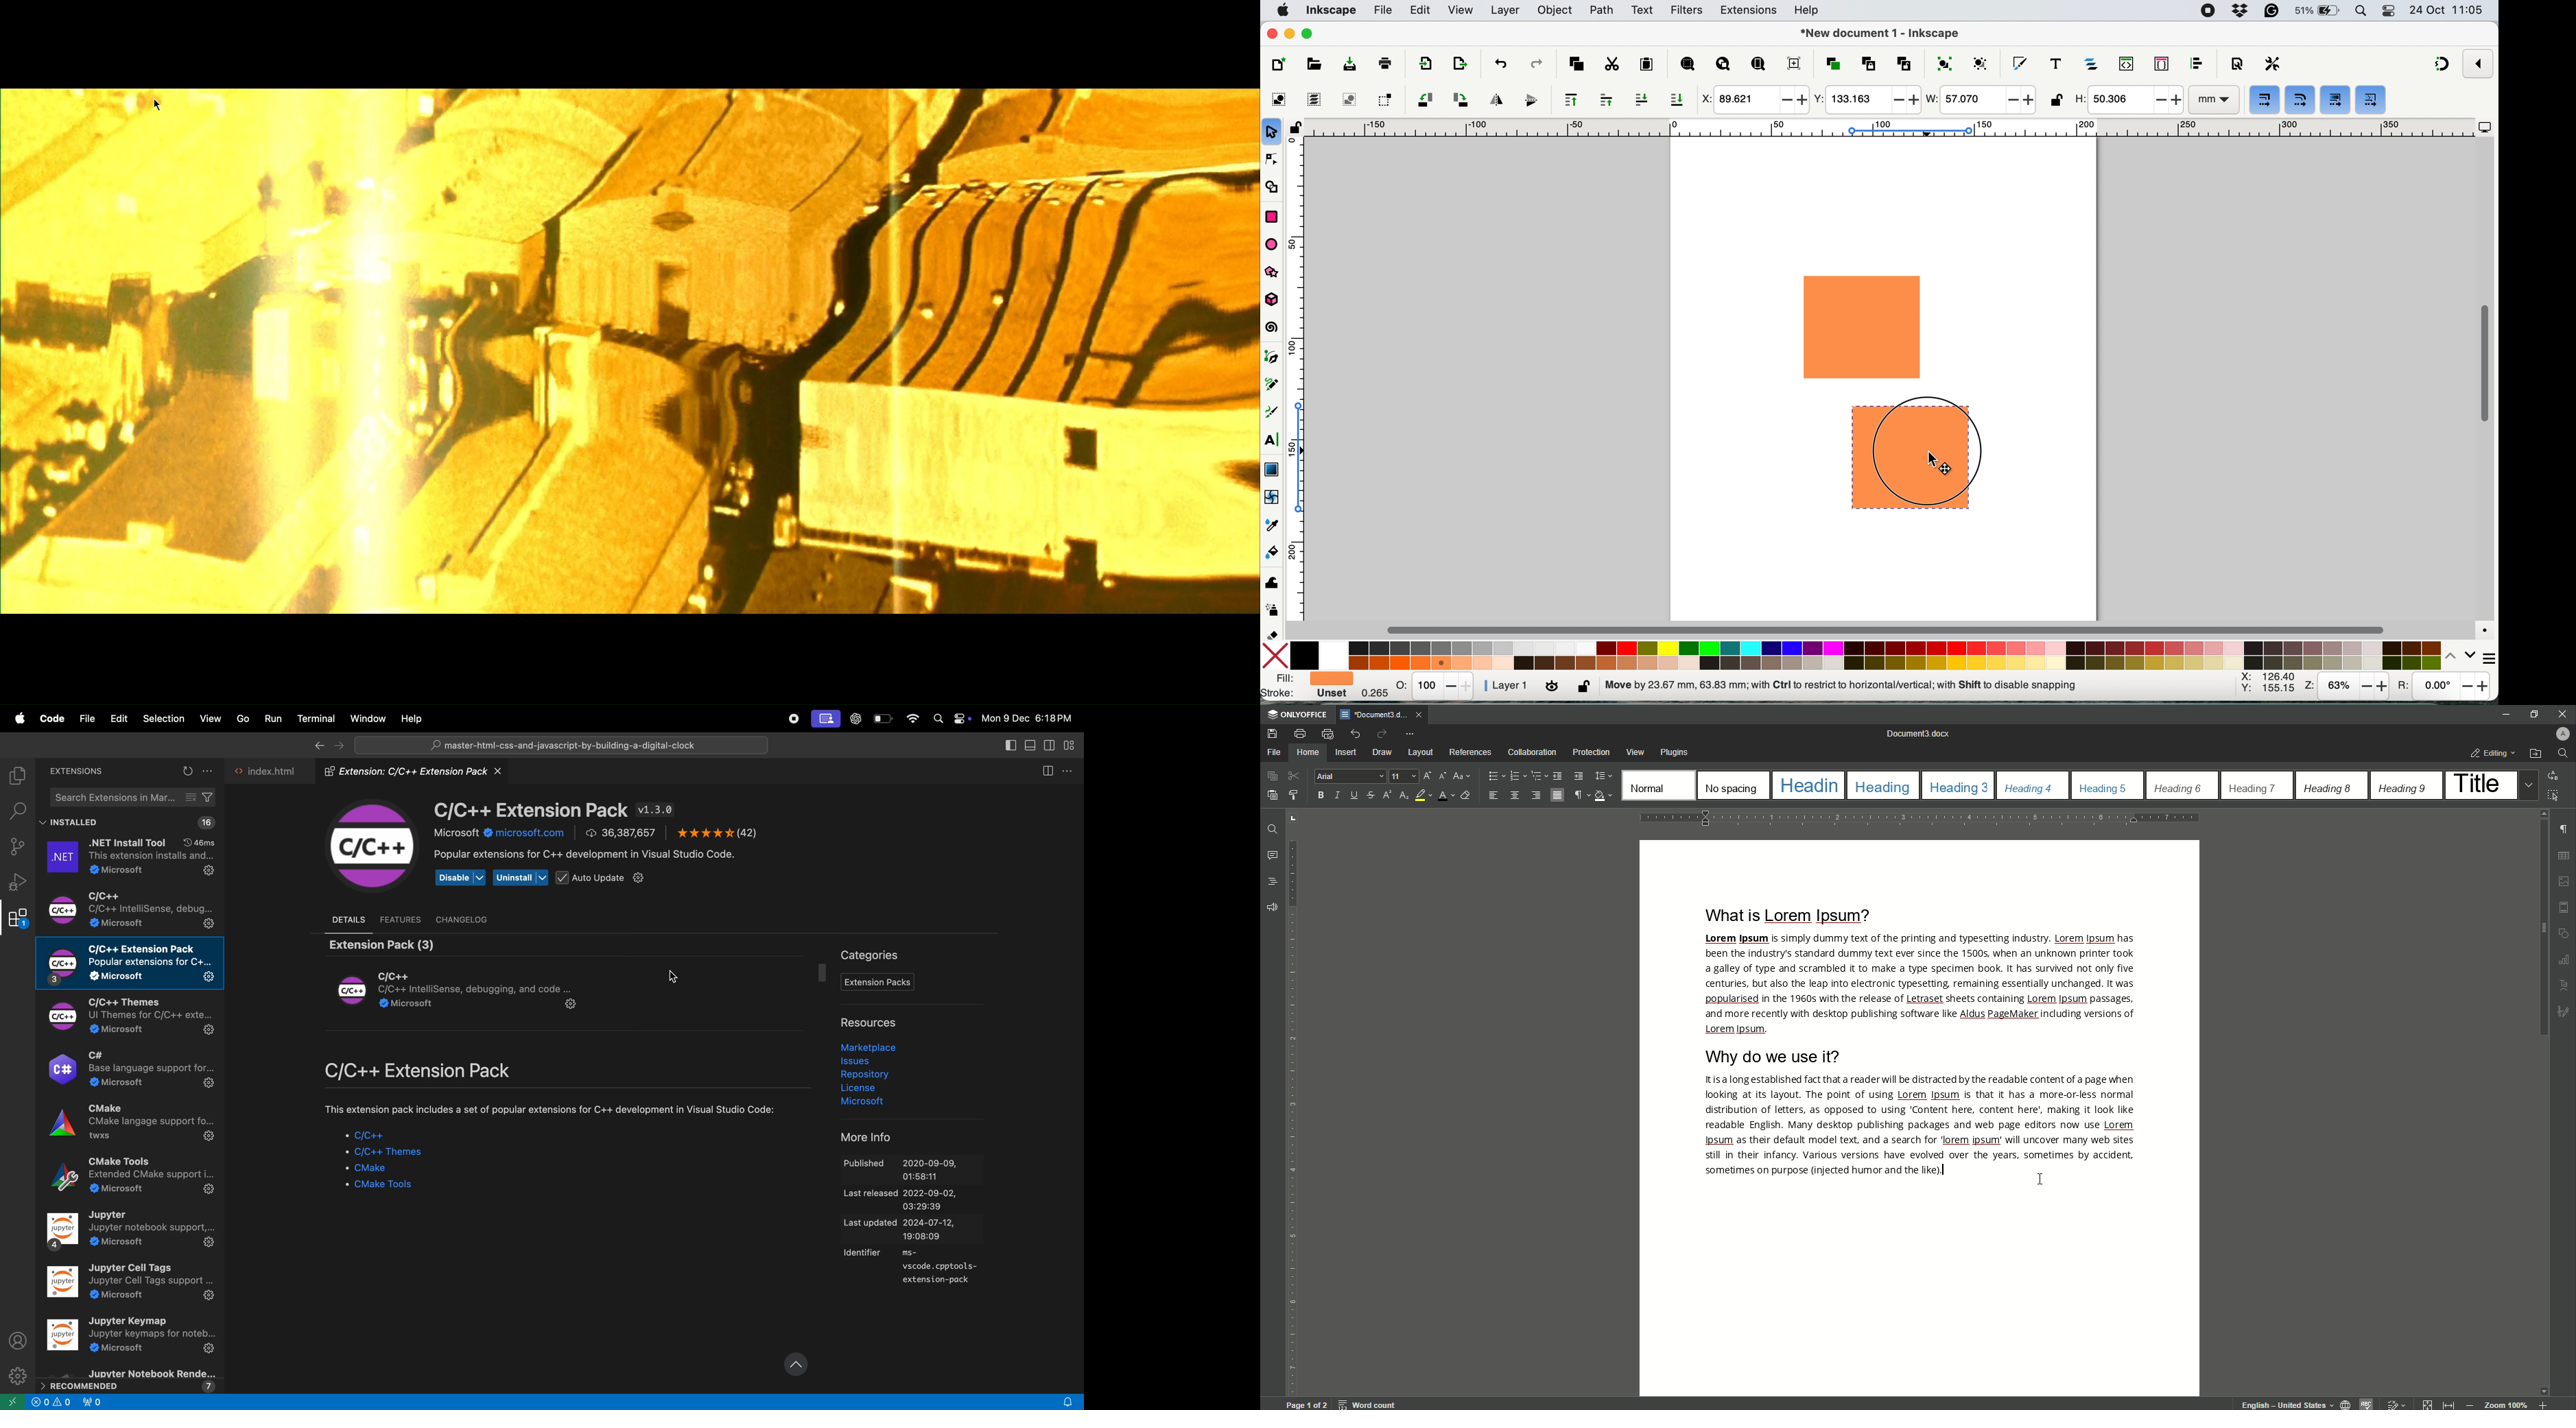 The height and width of the screenshot is (1428, 2576). I want to click on Text, so click(1921, 985).